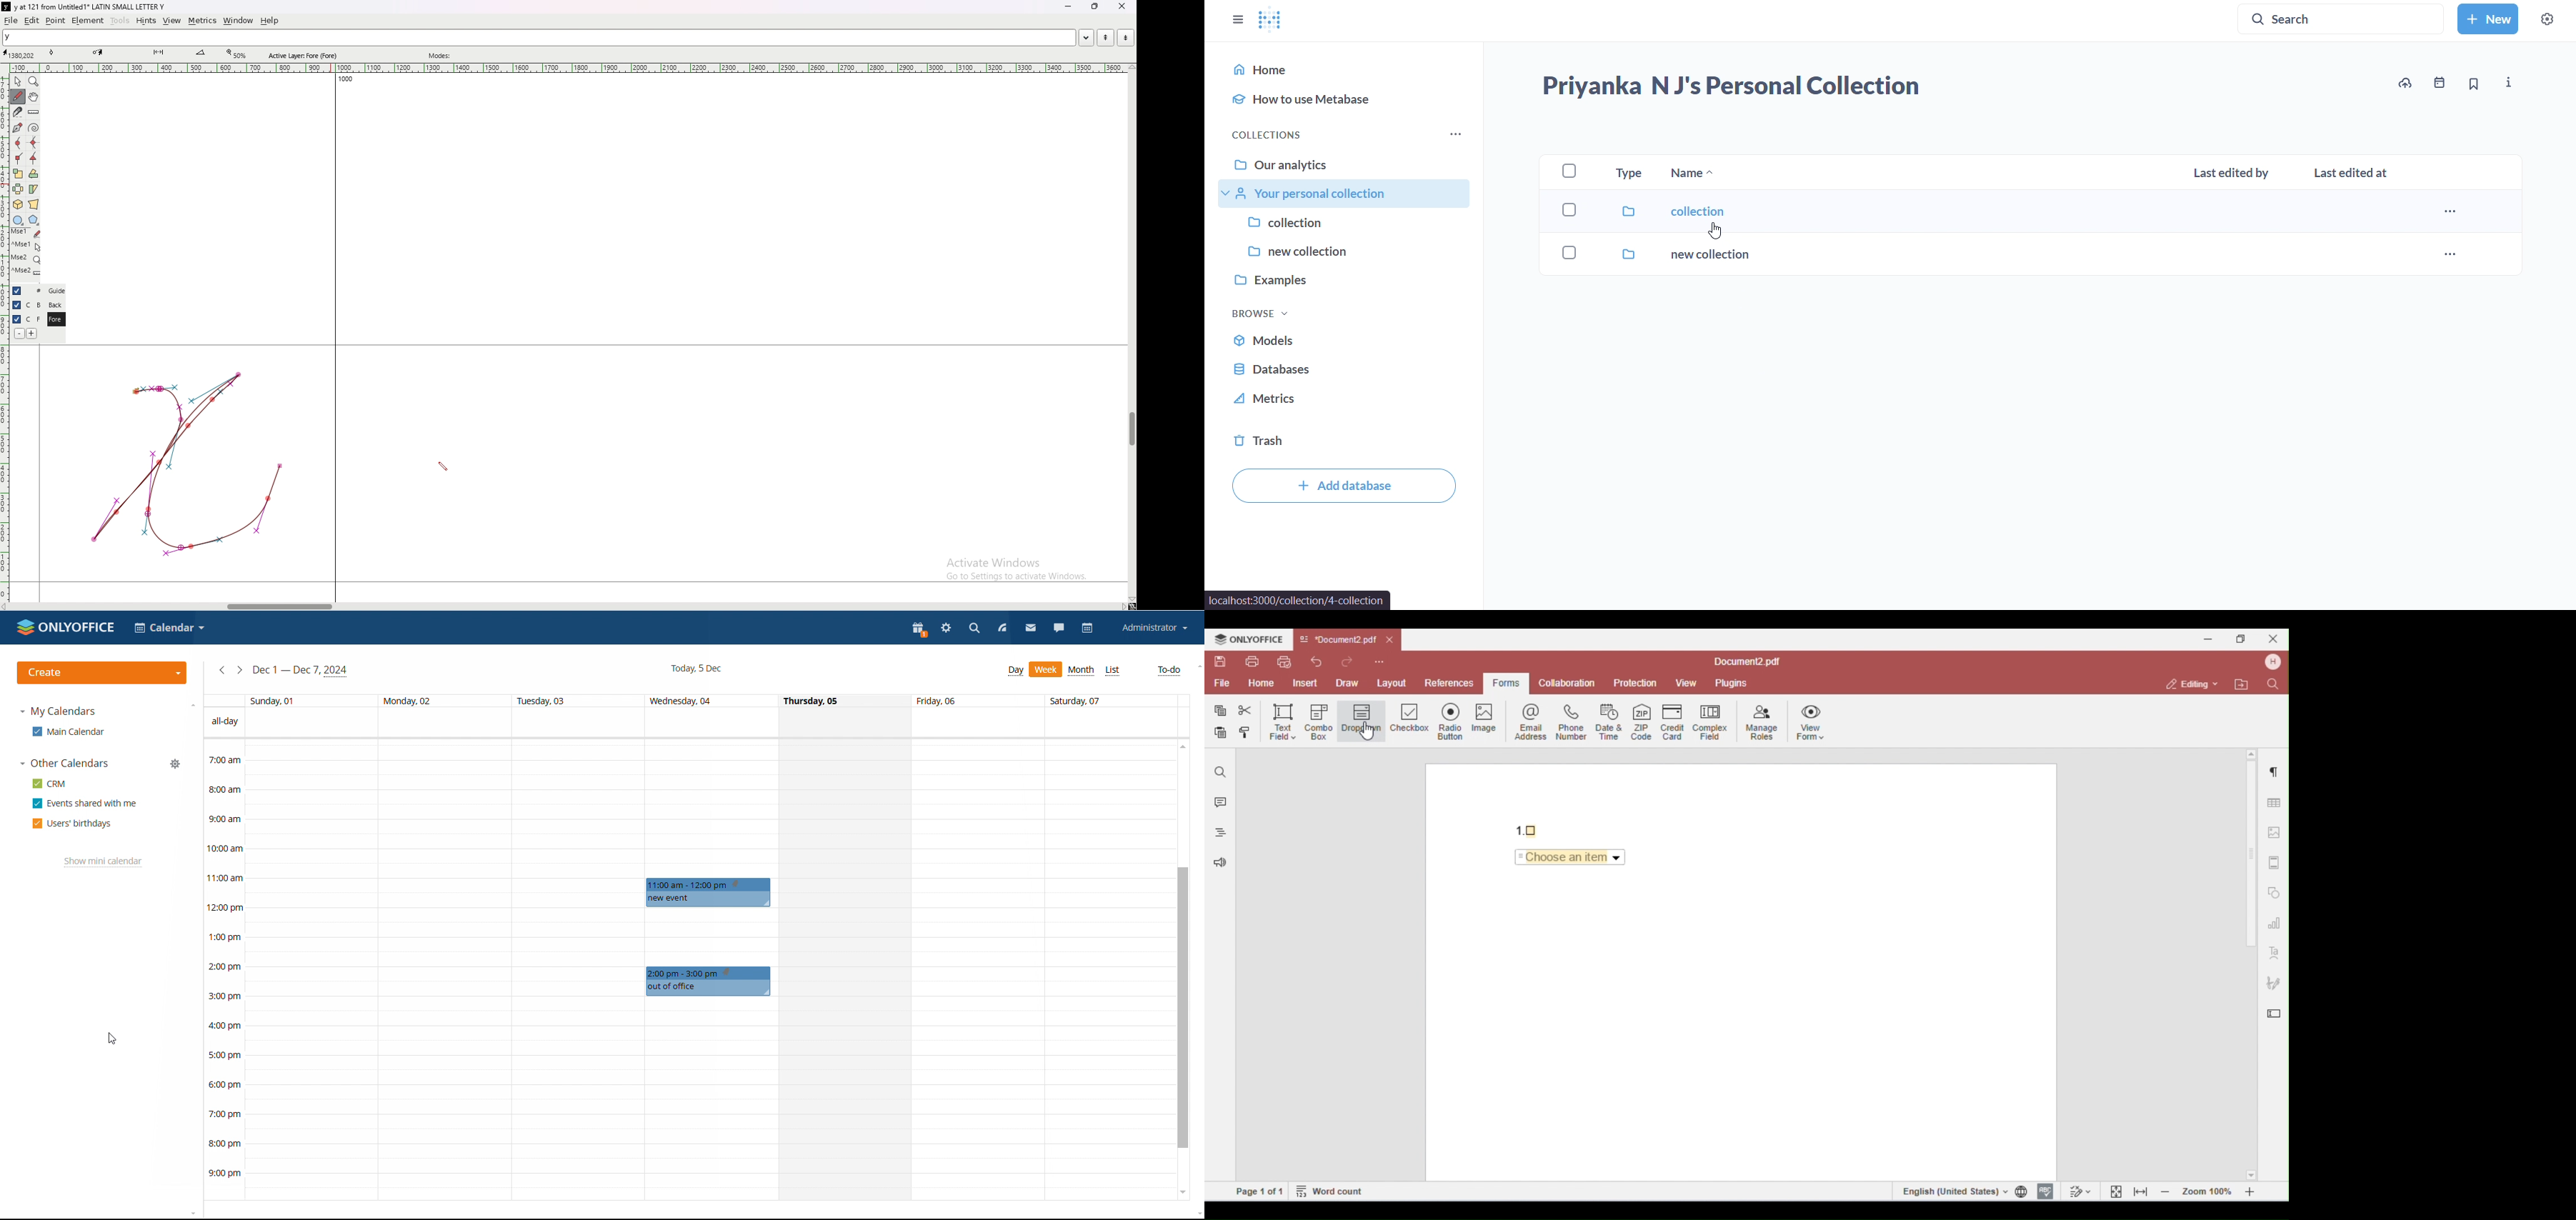 The width and height of the screenshot is (2576, 1232). What do you see at coordinates (441, 56) in the screenshot?
I see `modes` at bounding box center [441, 56].